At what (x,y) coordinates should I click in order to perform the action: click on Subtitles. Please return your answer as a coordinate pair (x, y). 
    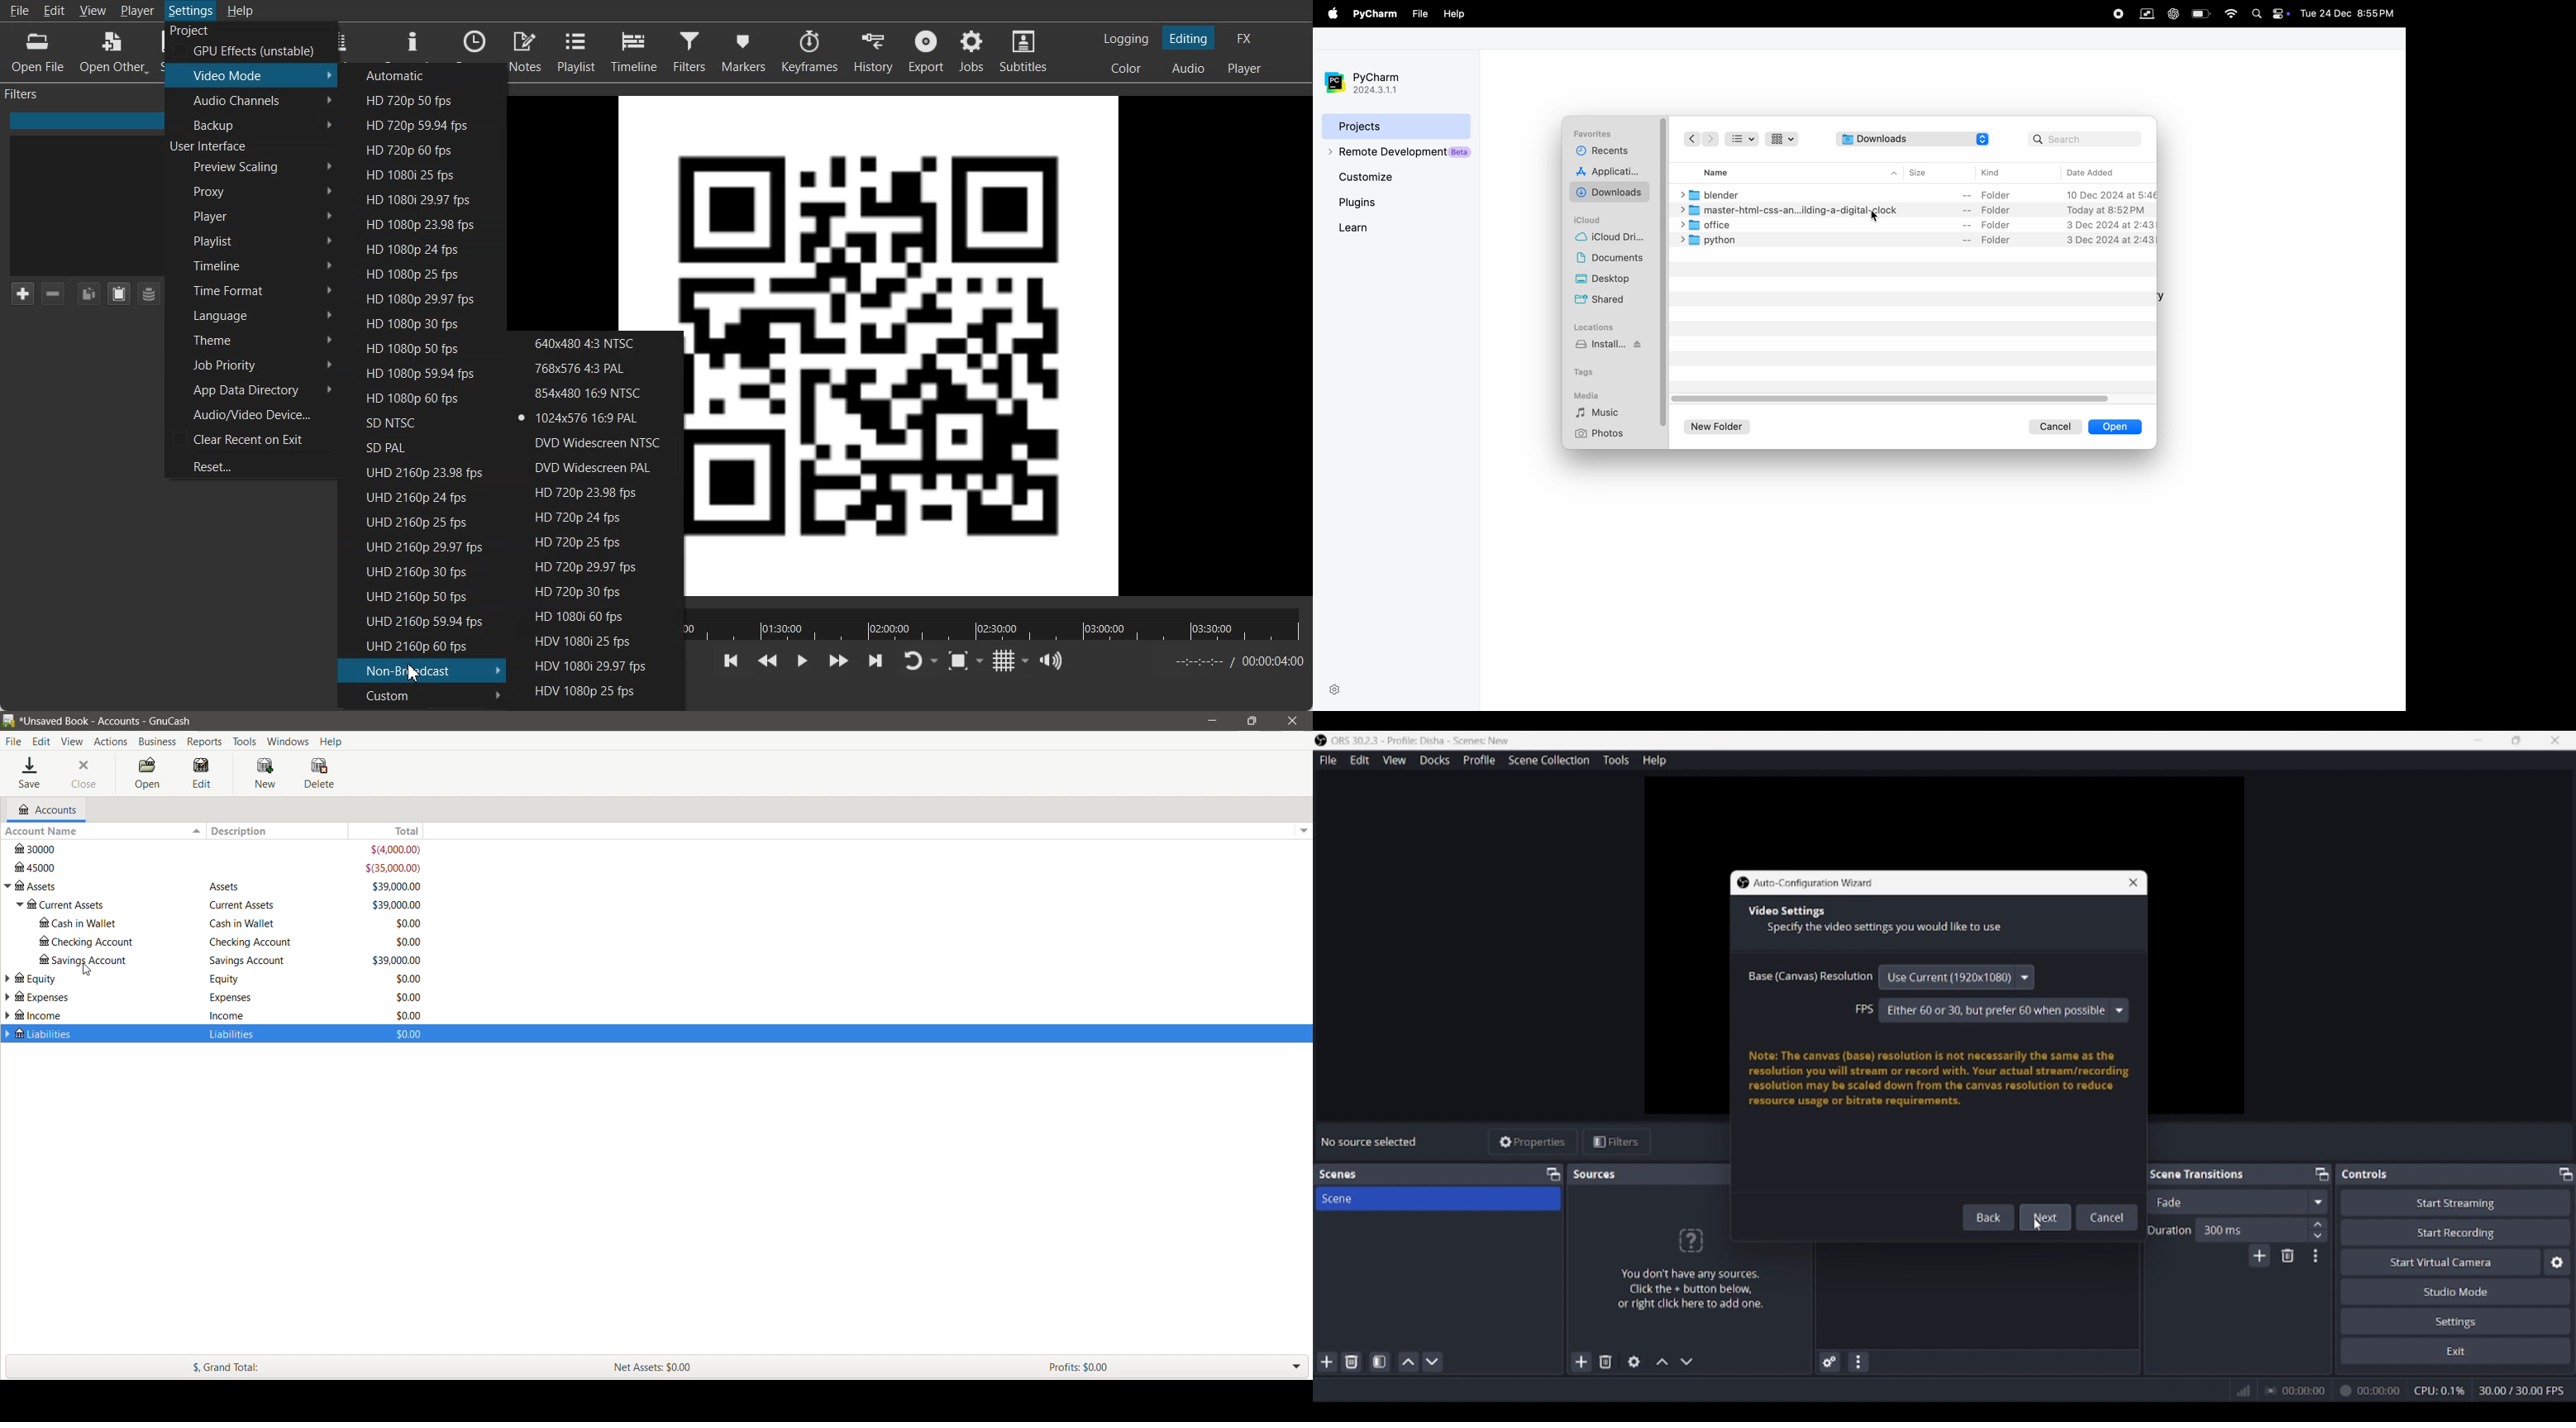
    Looking at the image, I should click on (1025, 51).